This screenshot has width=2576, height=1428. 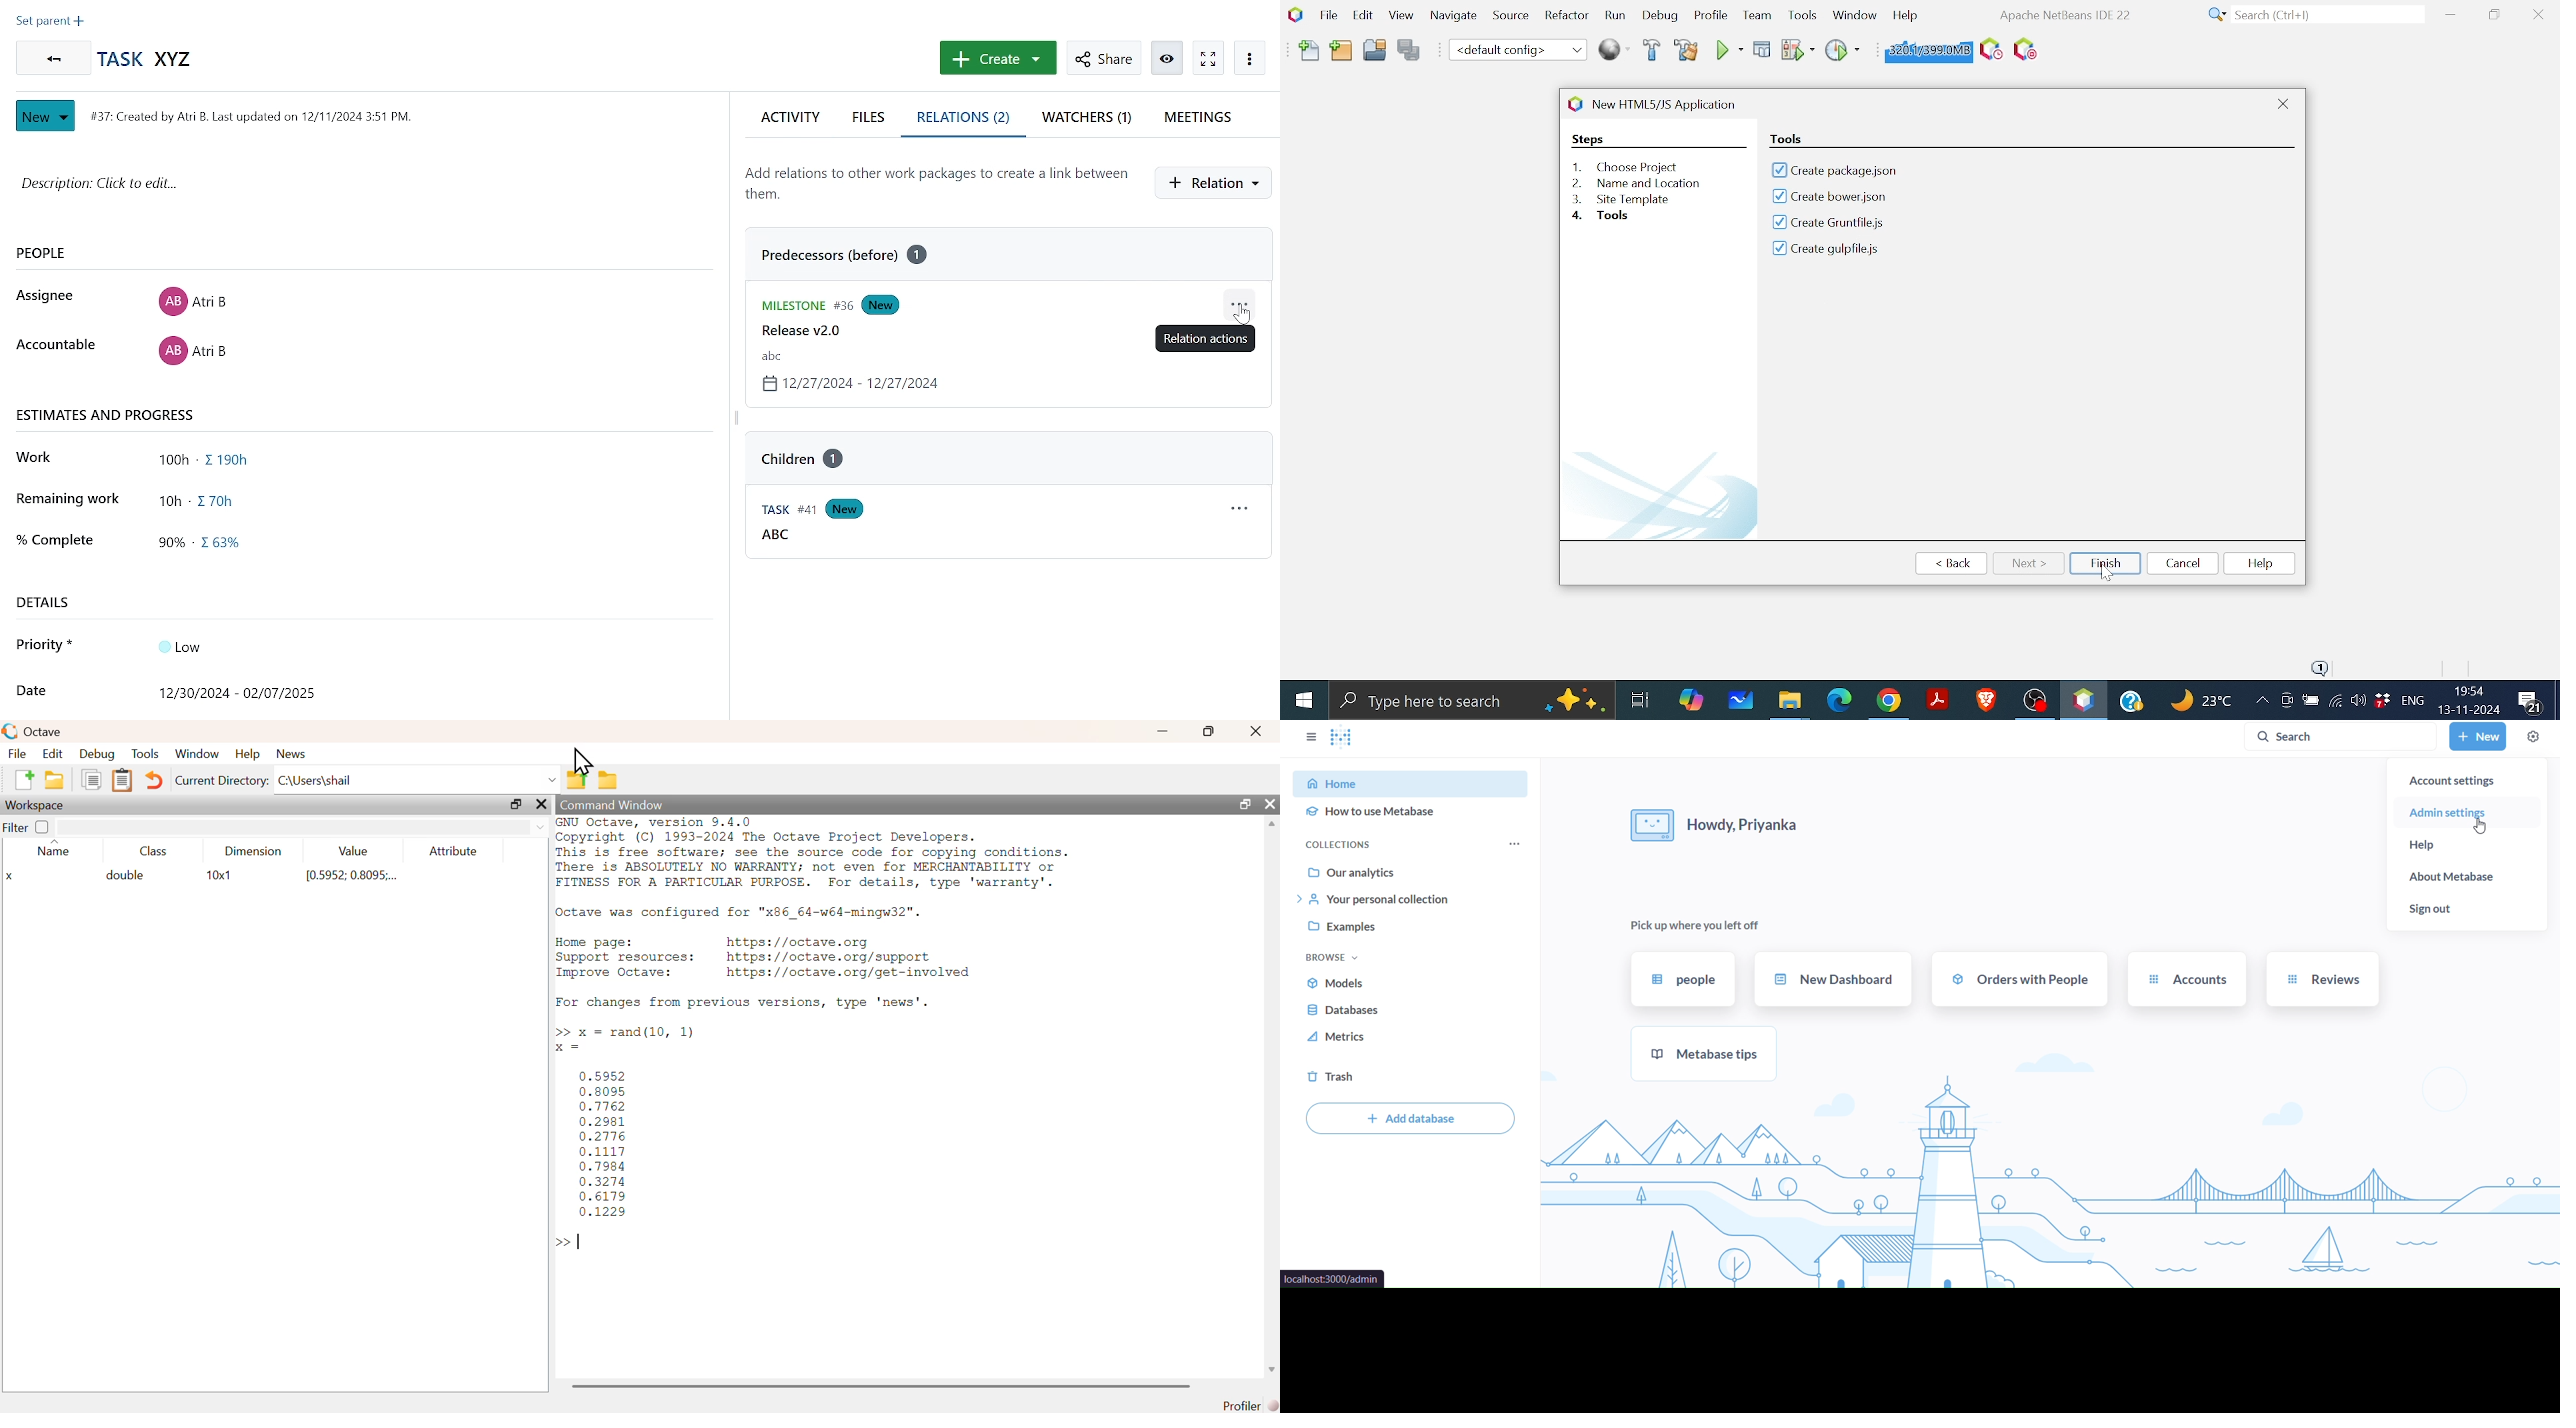 What do you see at coordinates (1937, 699) in the screenshot?
I see `Adobe reader` at bounding box center [1937, 699].